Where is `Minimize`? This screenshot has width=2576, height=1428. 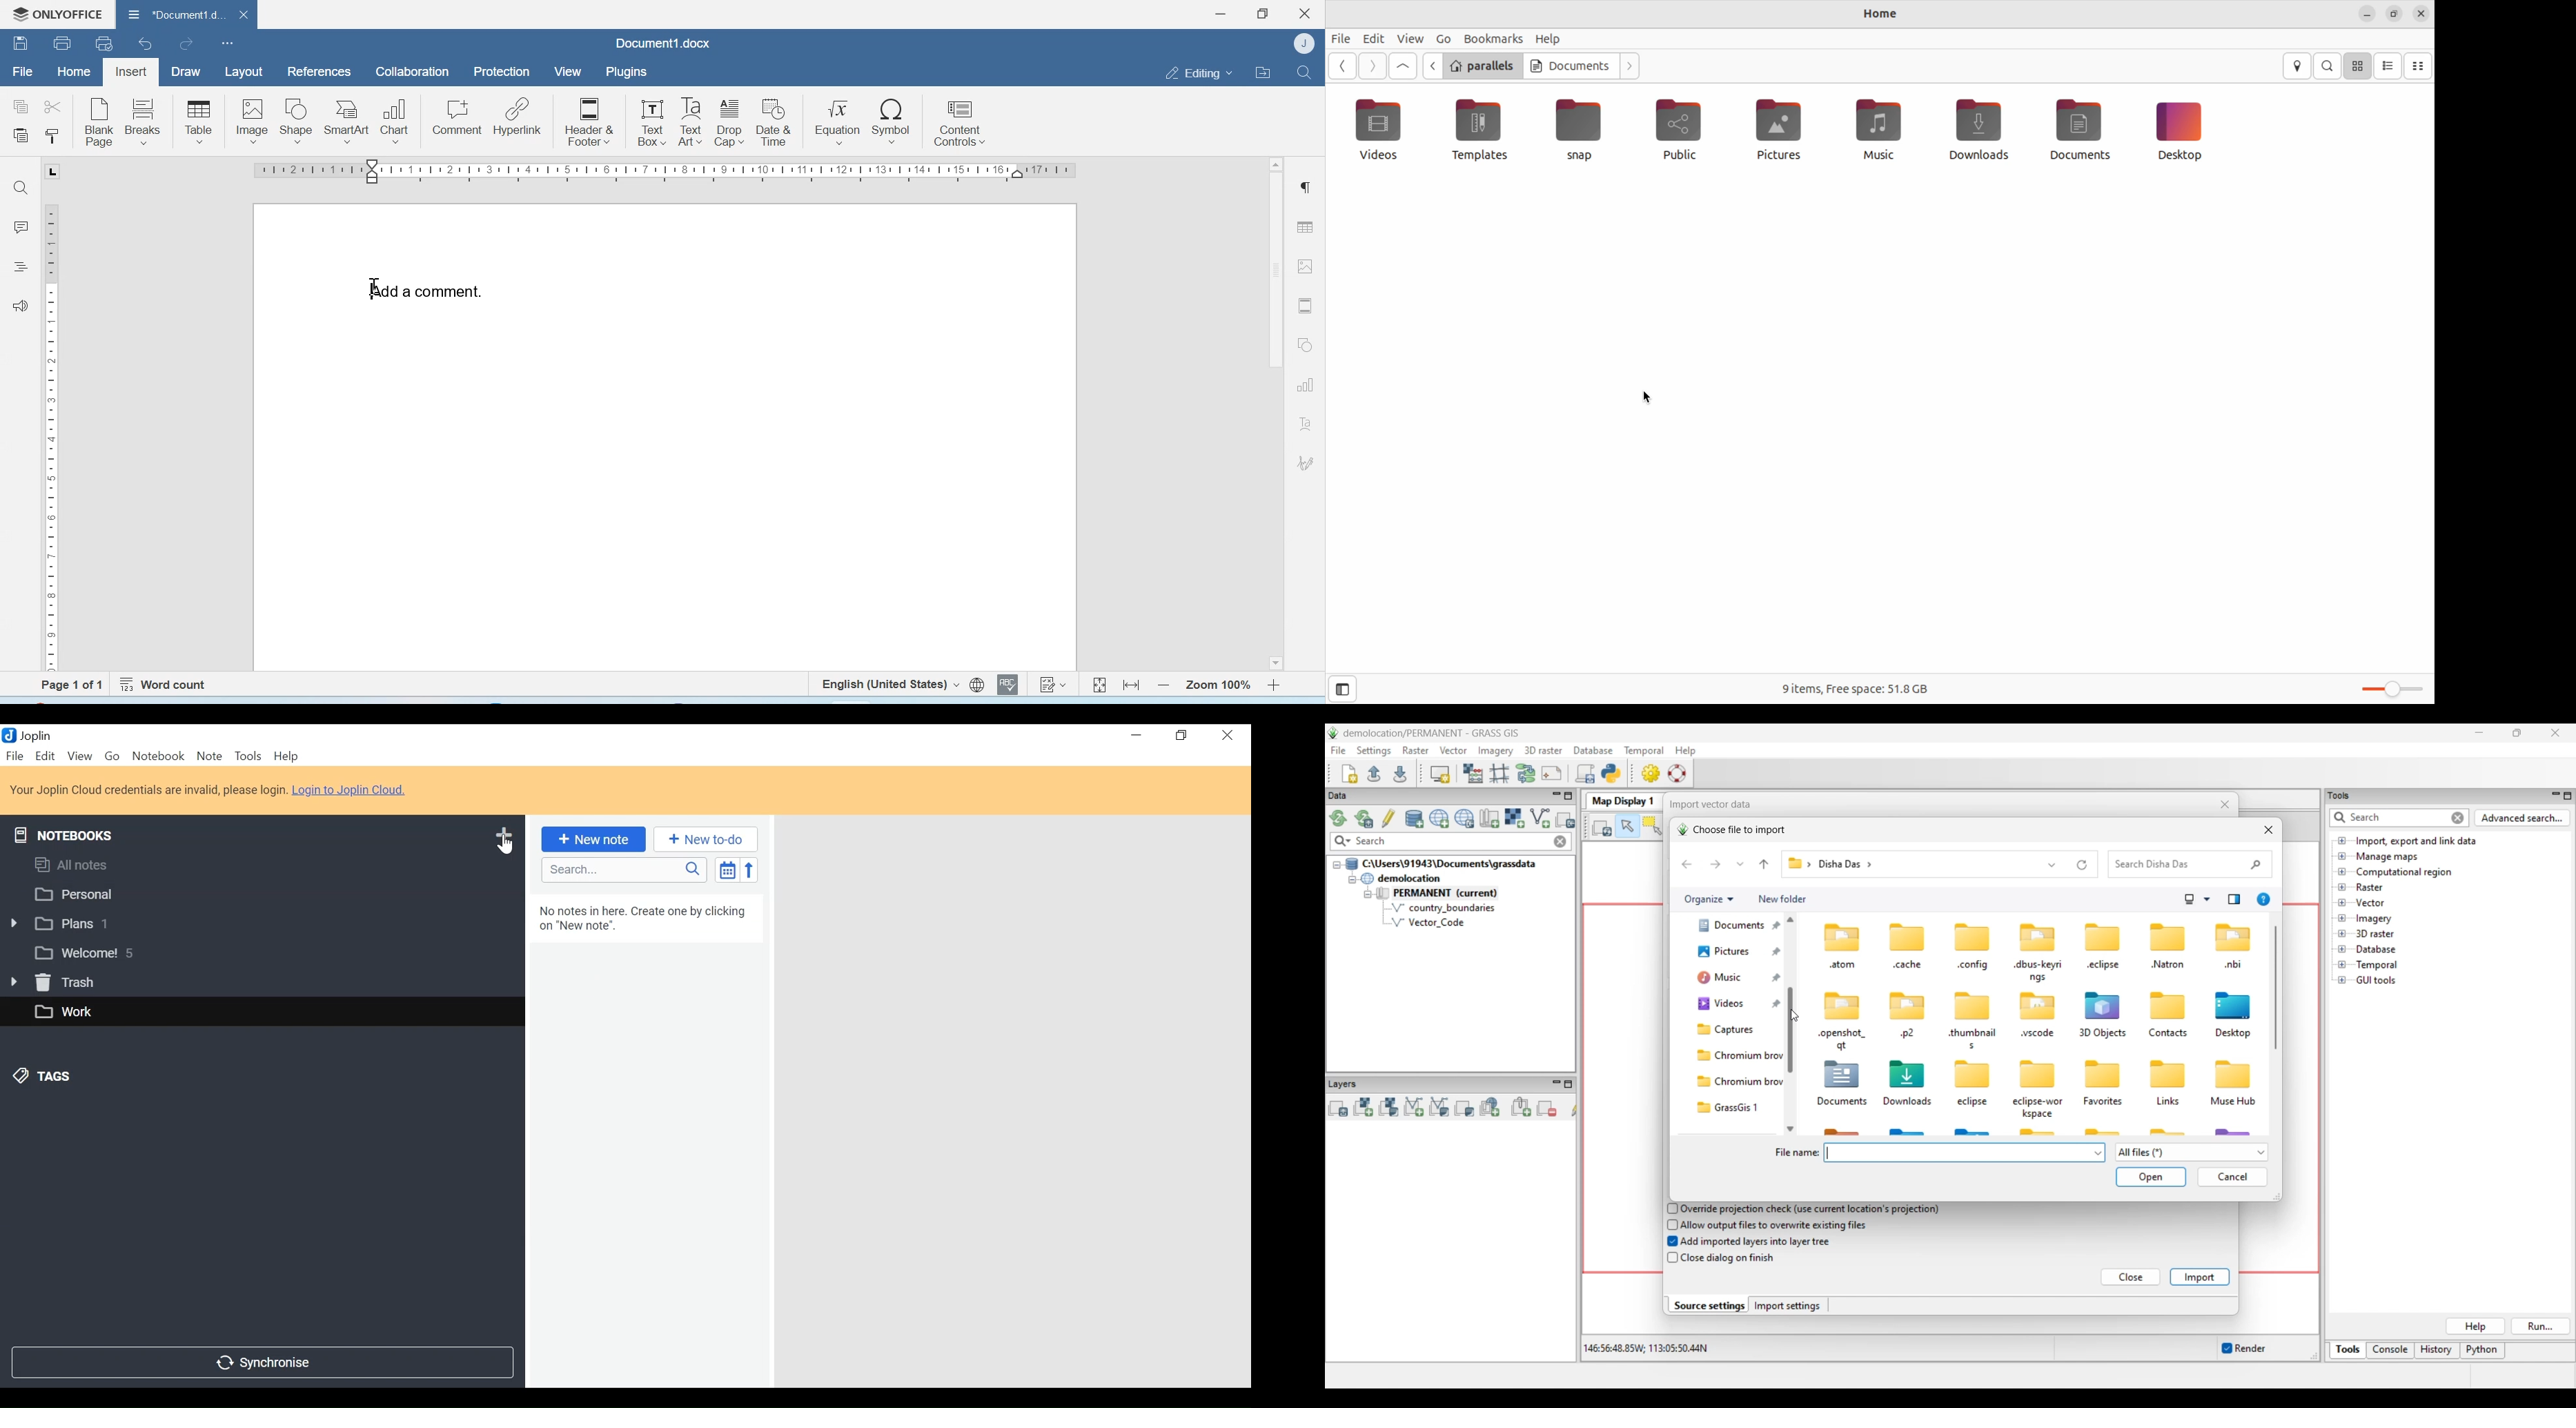
Minimize is located at coordinates (1222, 14).